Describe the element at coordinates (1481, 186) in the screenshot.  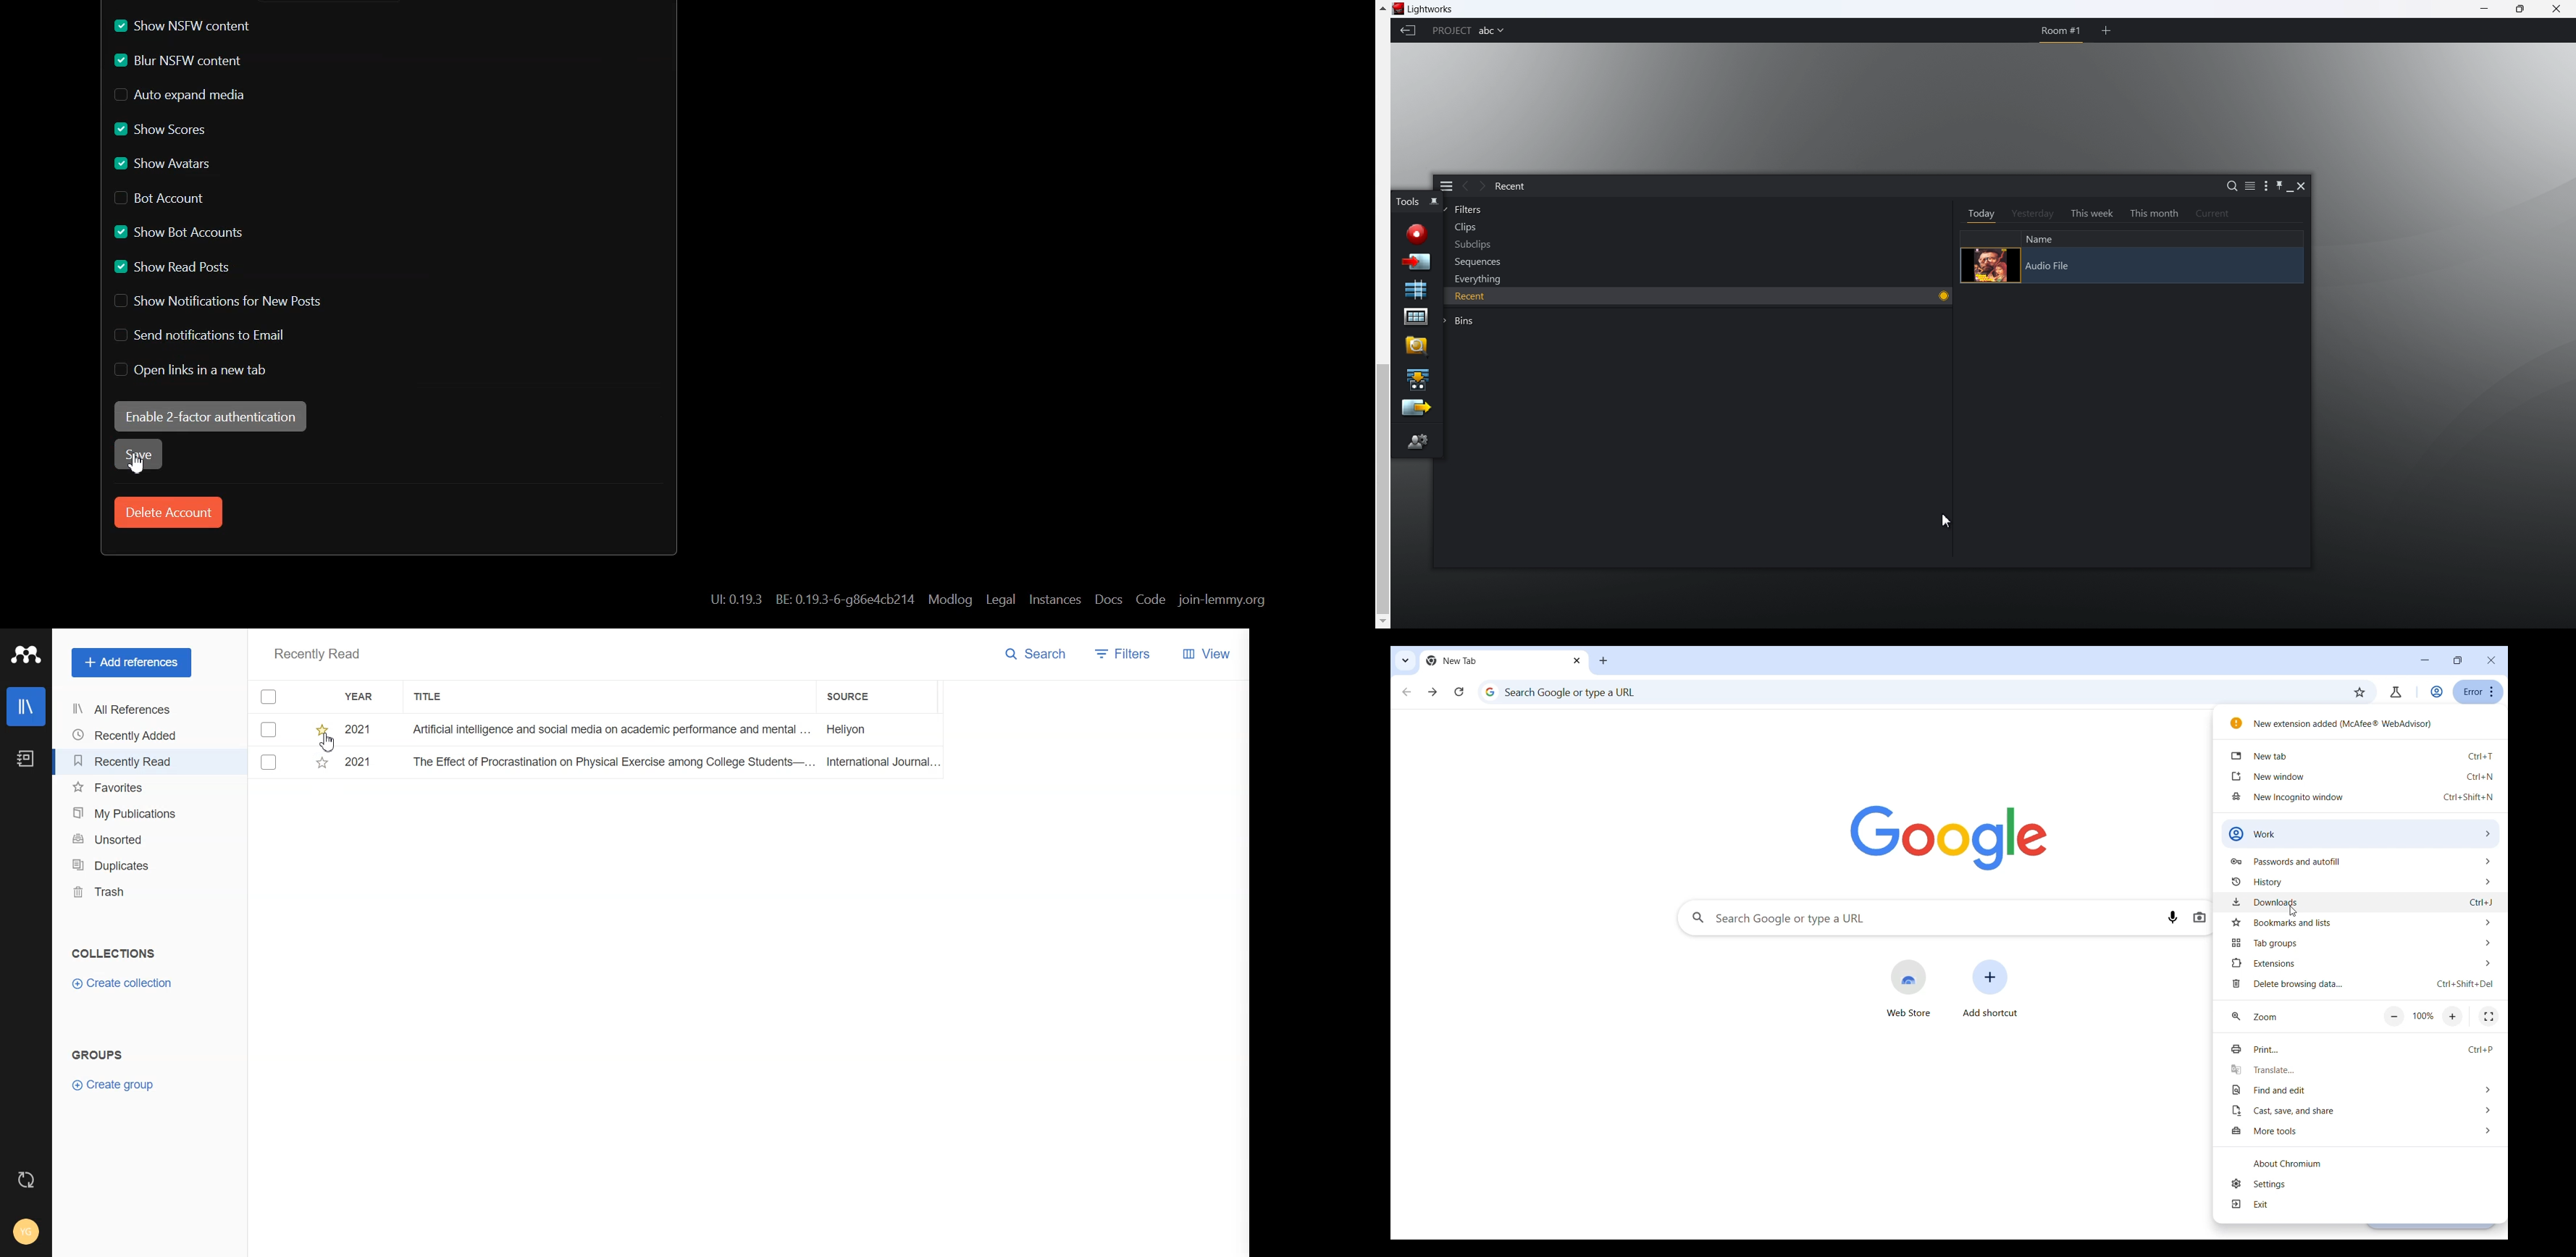
I see `next` at that location.